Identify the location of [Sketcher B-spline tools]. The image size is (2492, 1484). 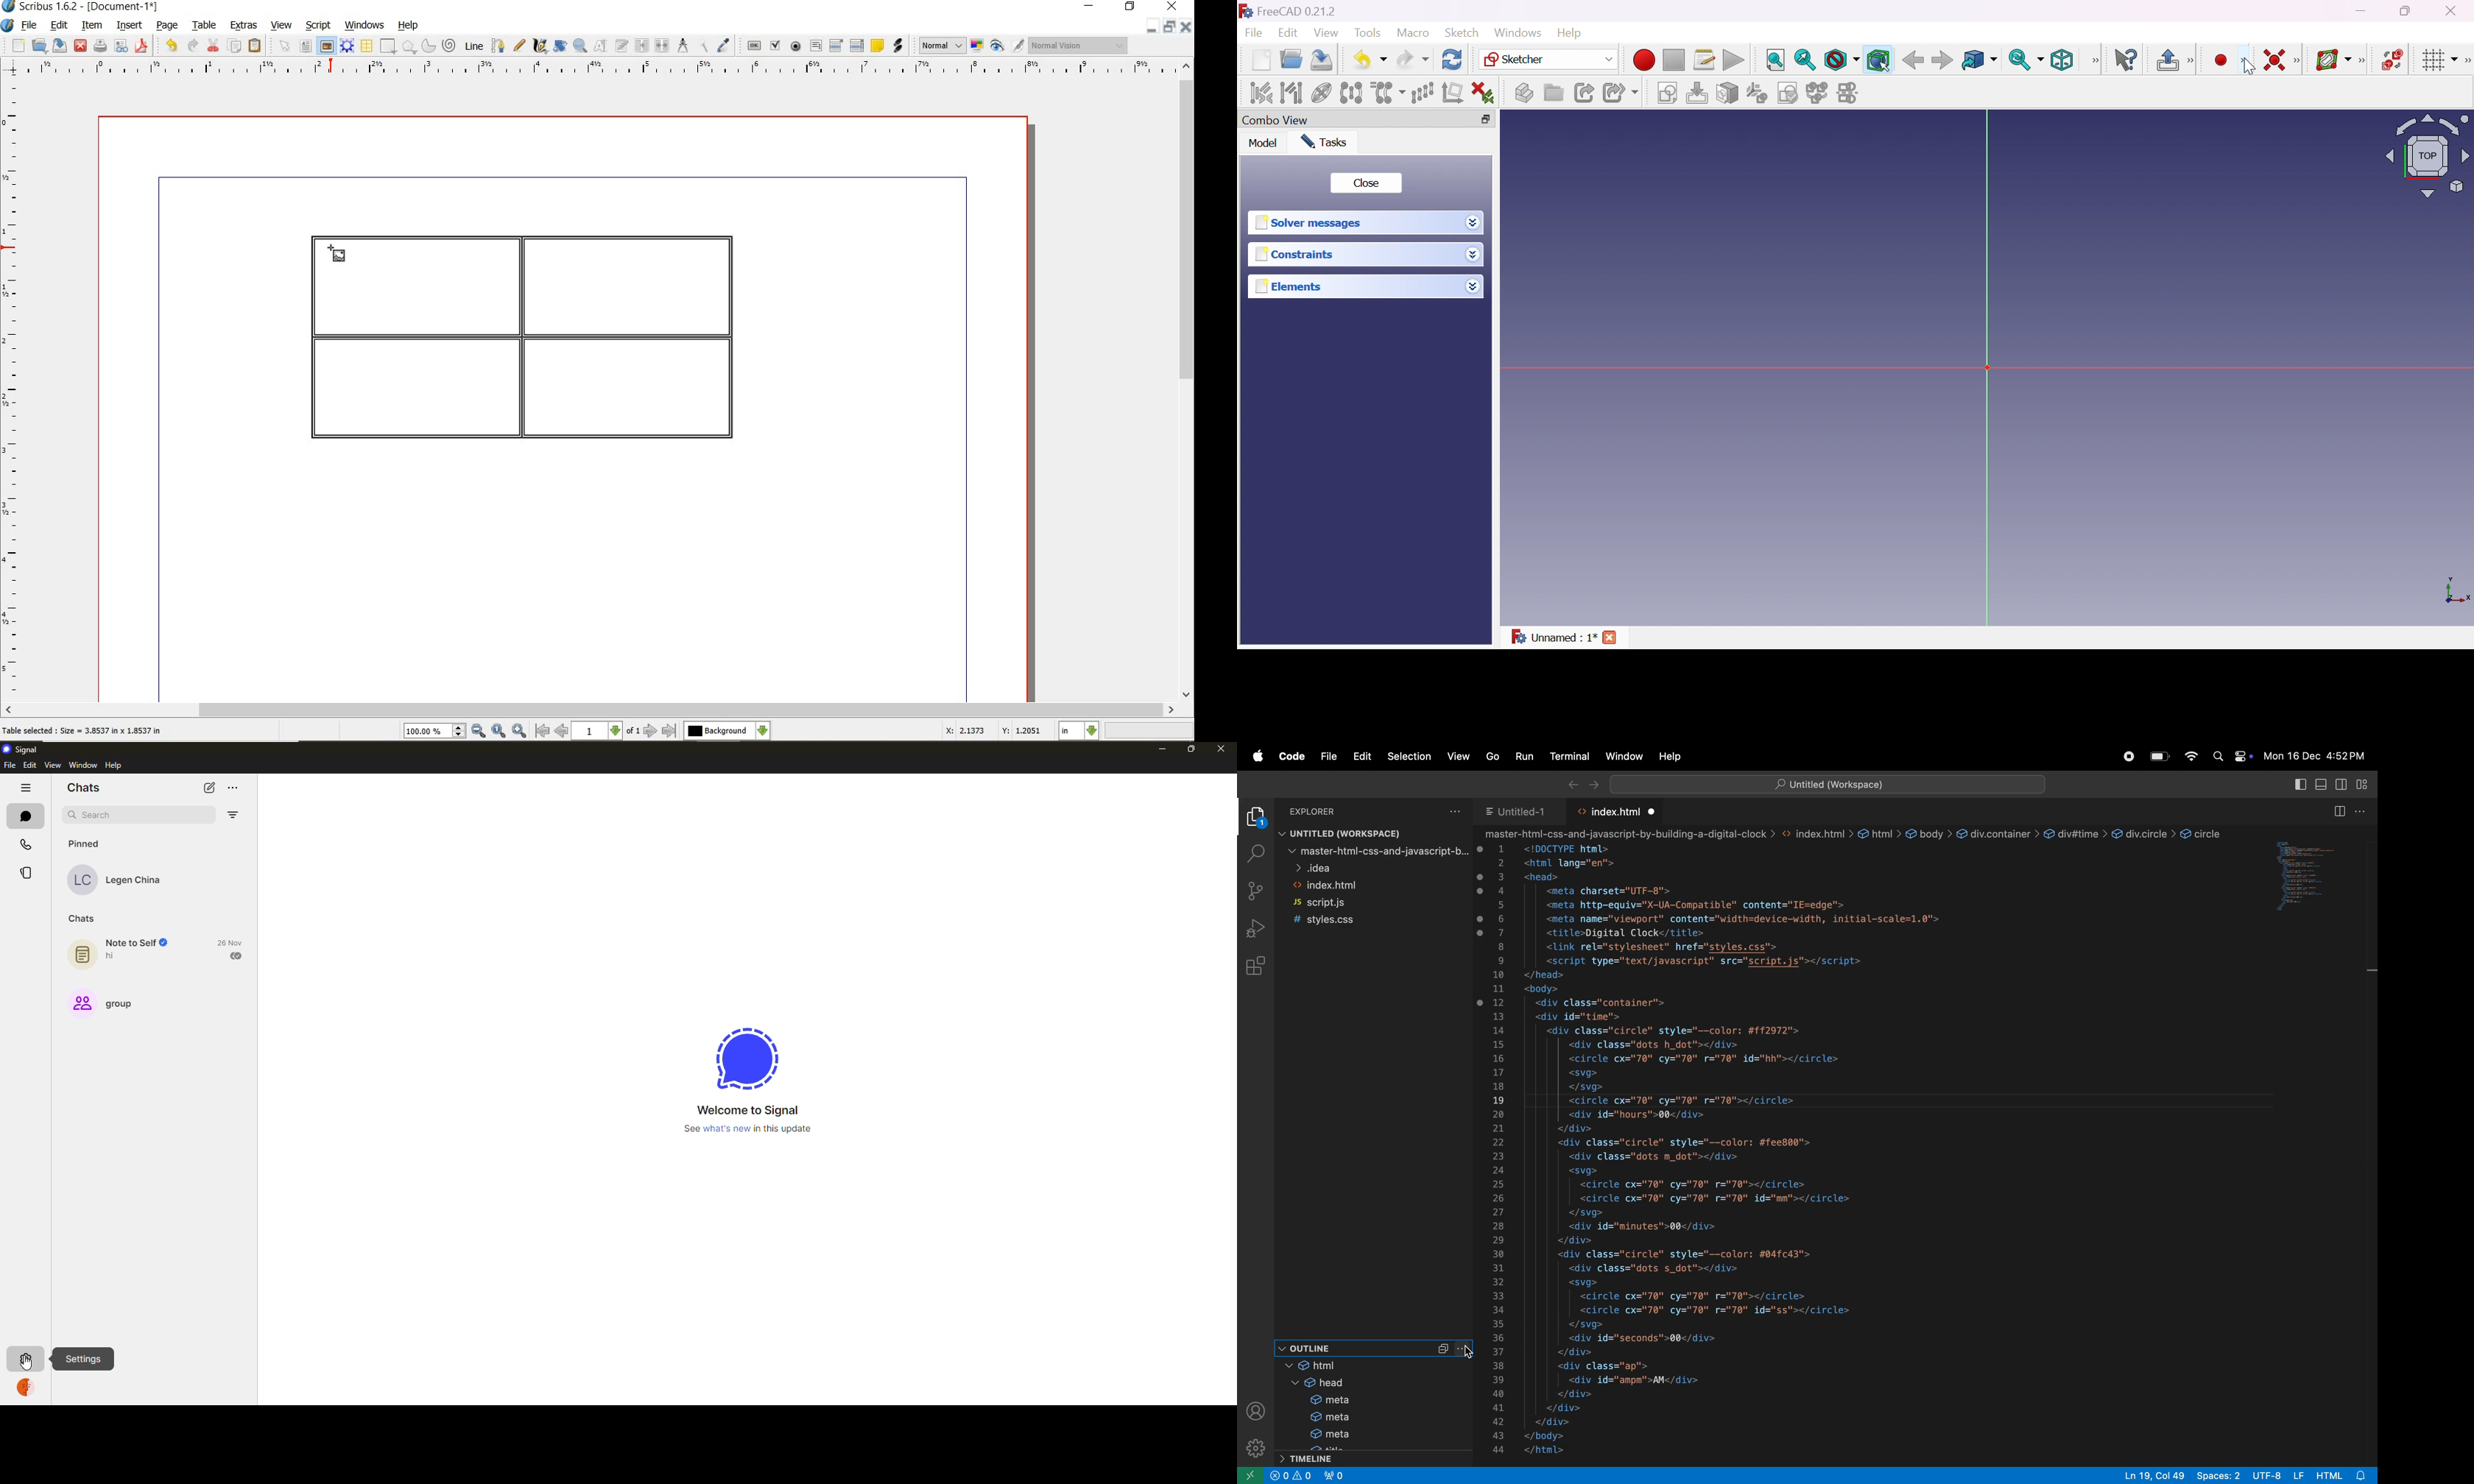
(2363, 61).